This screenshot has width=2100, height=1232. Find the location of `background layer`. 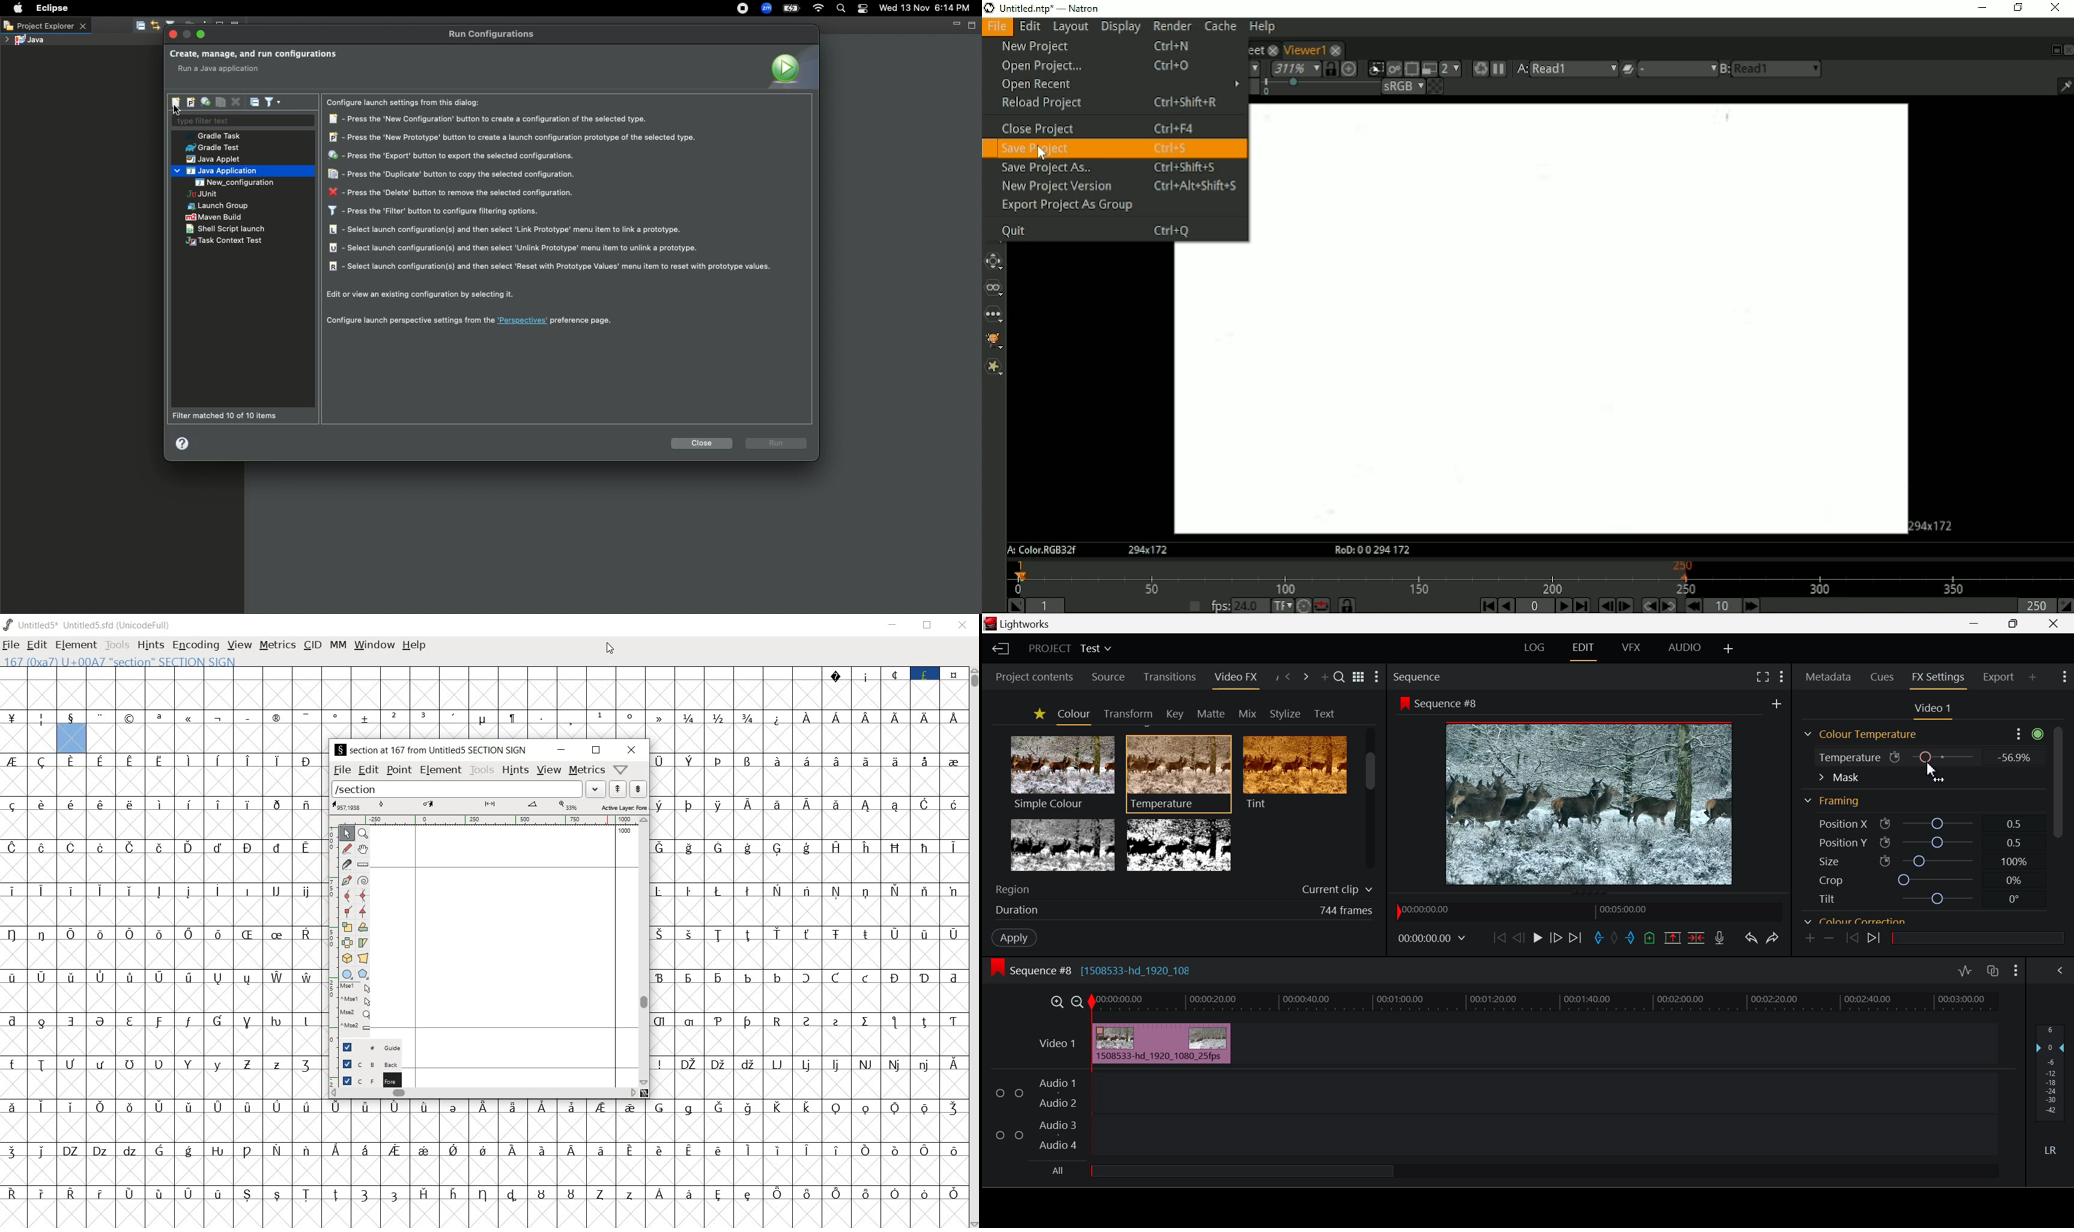

background layer is located at coordinates (372, 1063).